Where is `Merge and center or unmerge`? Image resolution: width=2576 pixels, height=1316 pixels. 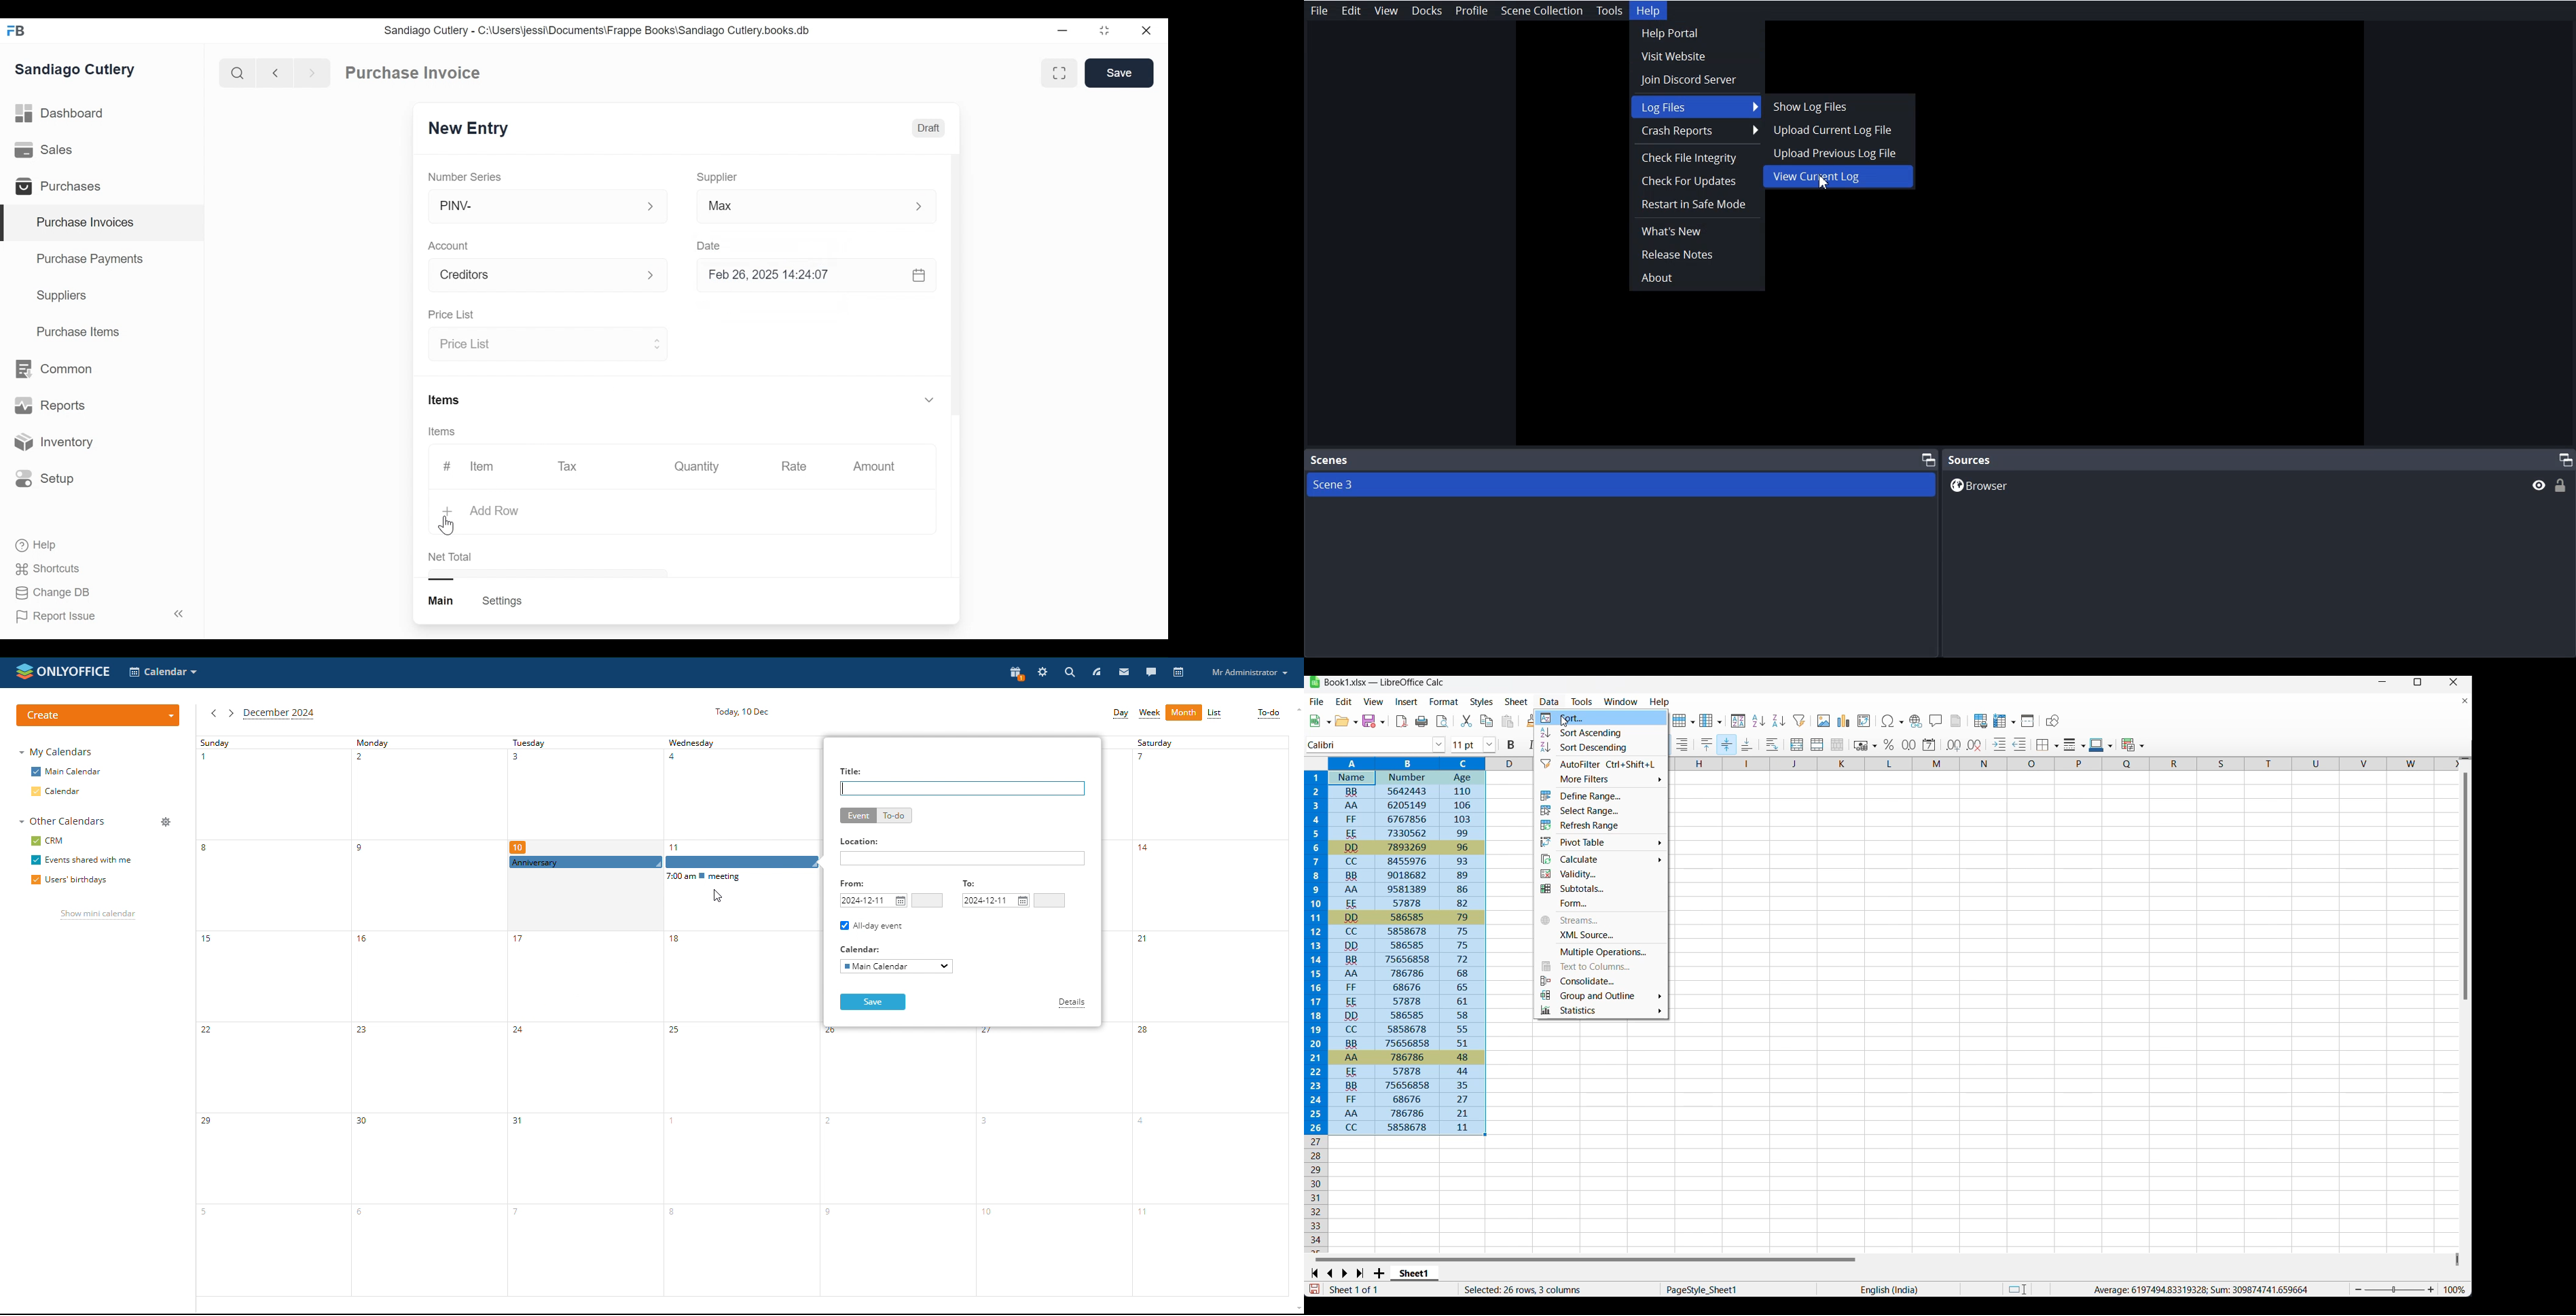 Merge and center or unmerge is located at coordinates (1798, 745).